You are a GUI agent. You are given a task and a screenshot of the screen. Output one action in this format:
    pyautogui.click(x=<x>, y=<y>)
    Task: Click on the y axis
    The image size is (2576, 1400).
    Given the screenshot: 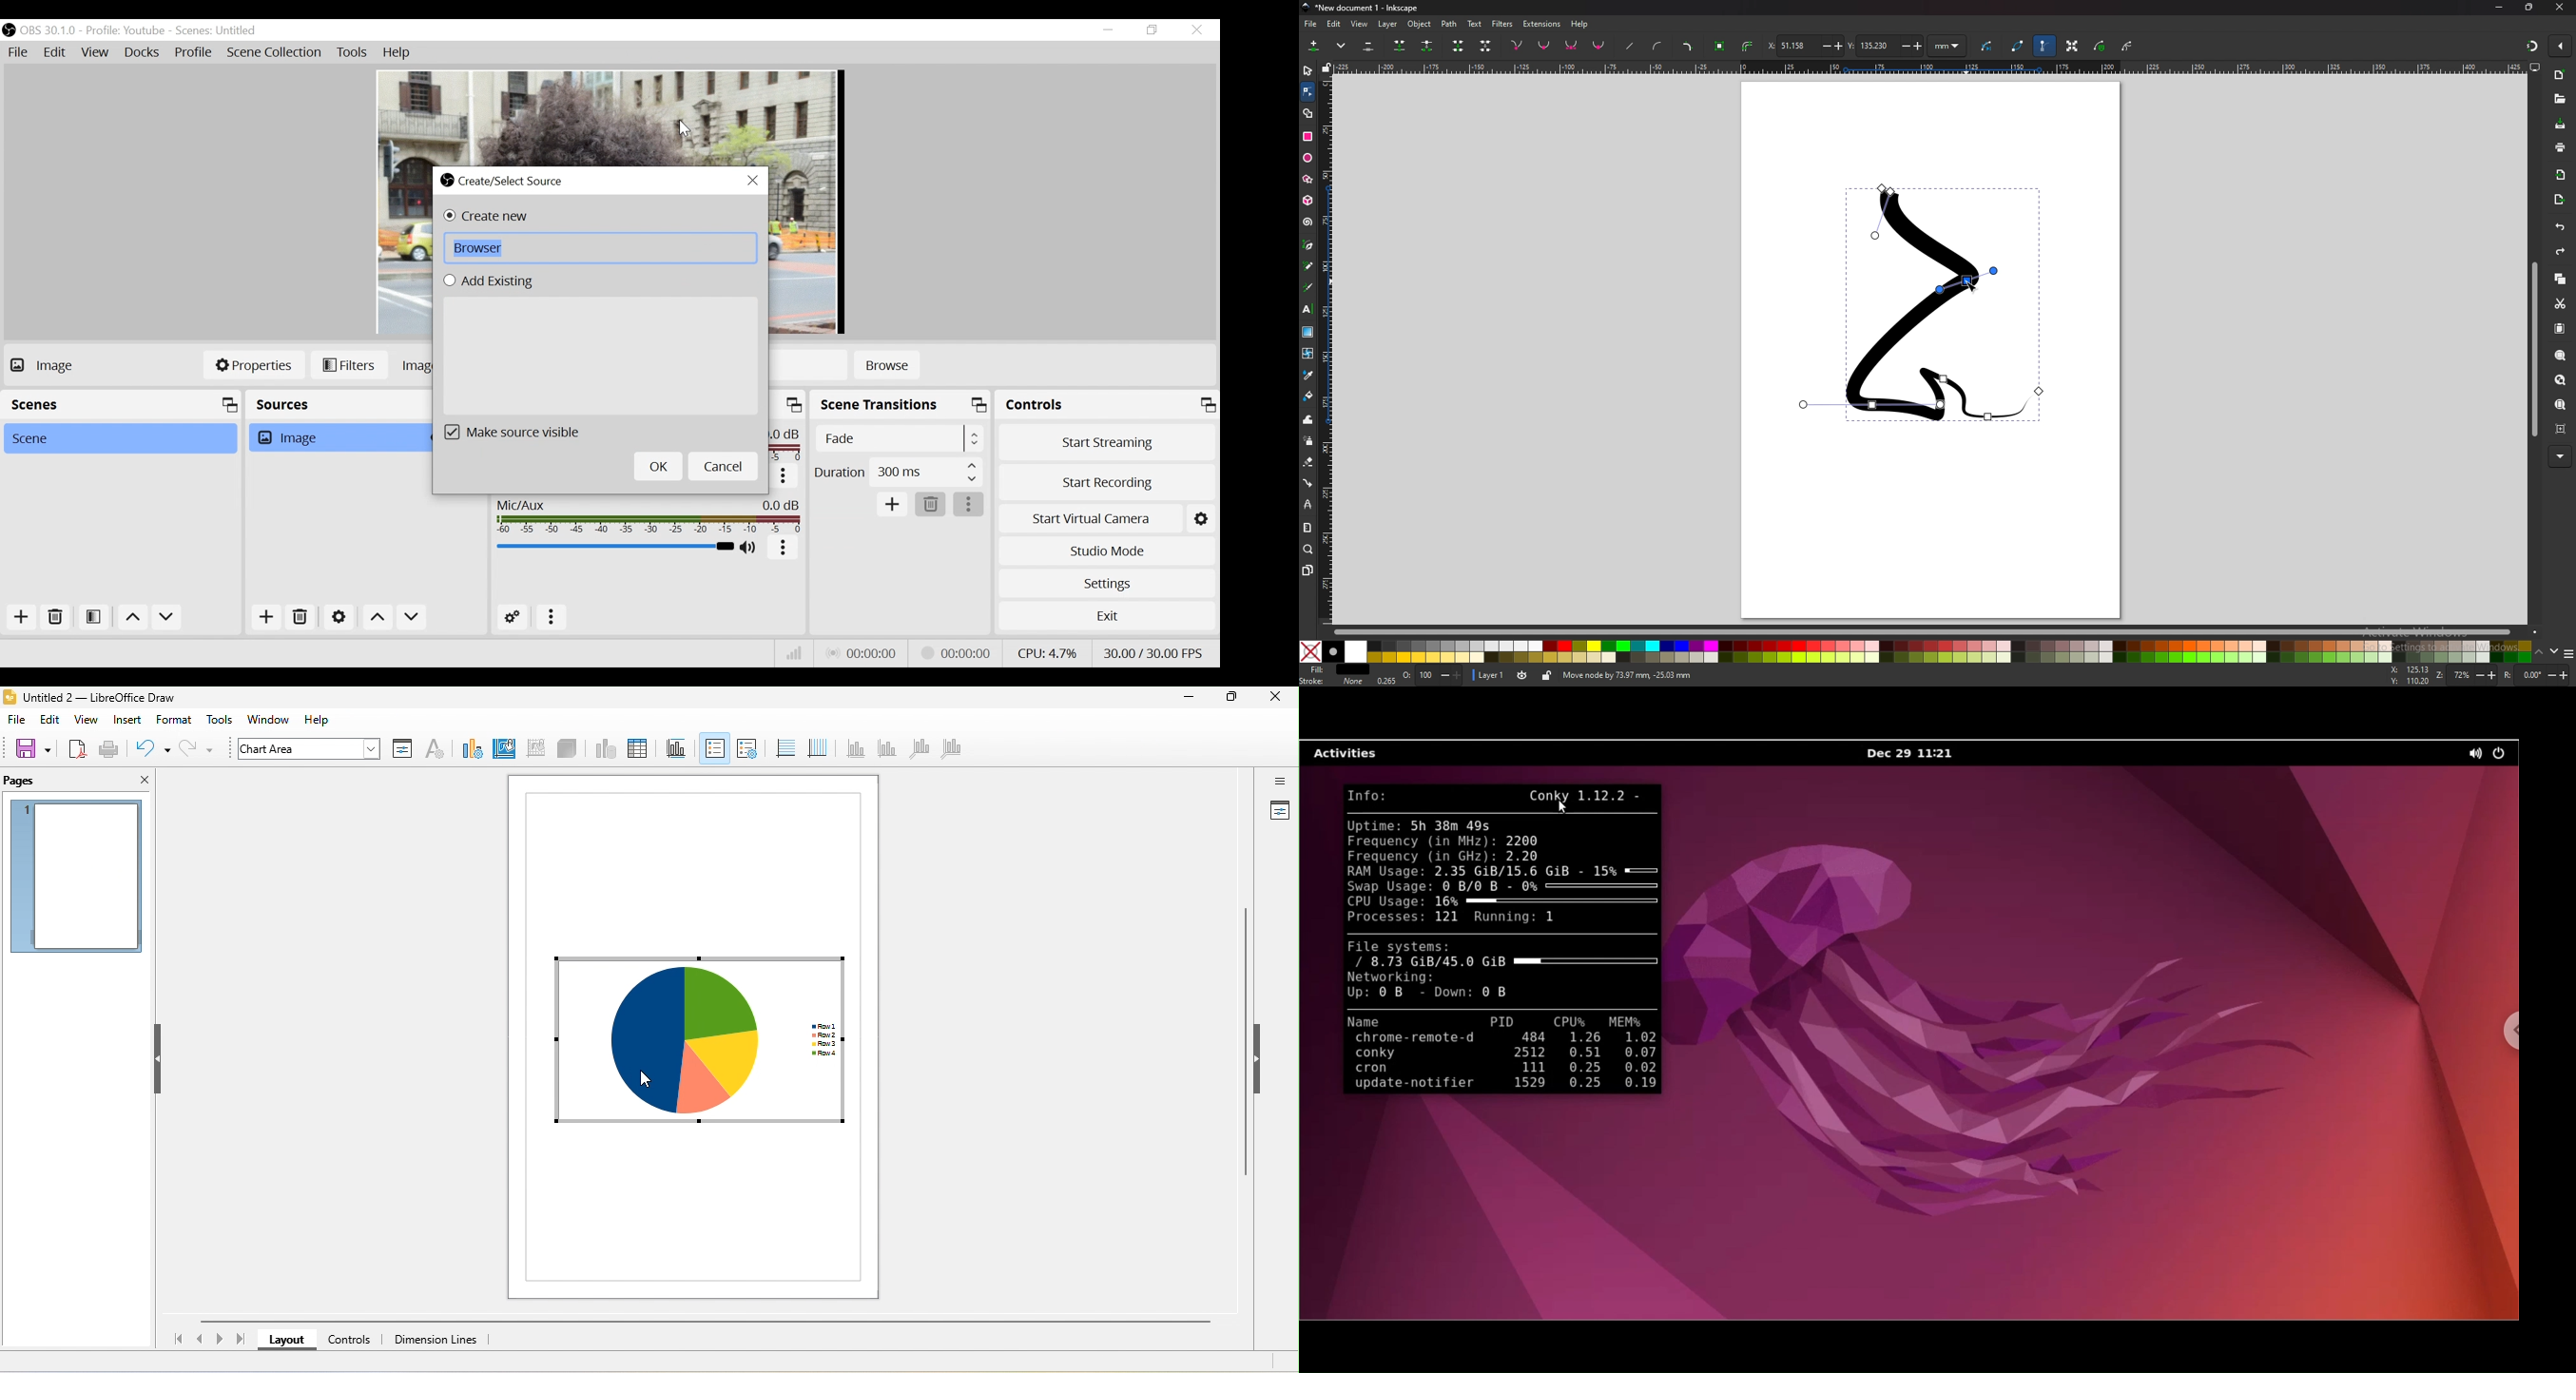 What is the action you would take?
    pyautogui.click(x=885, y=749)
    